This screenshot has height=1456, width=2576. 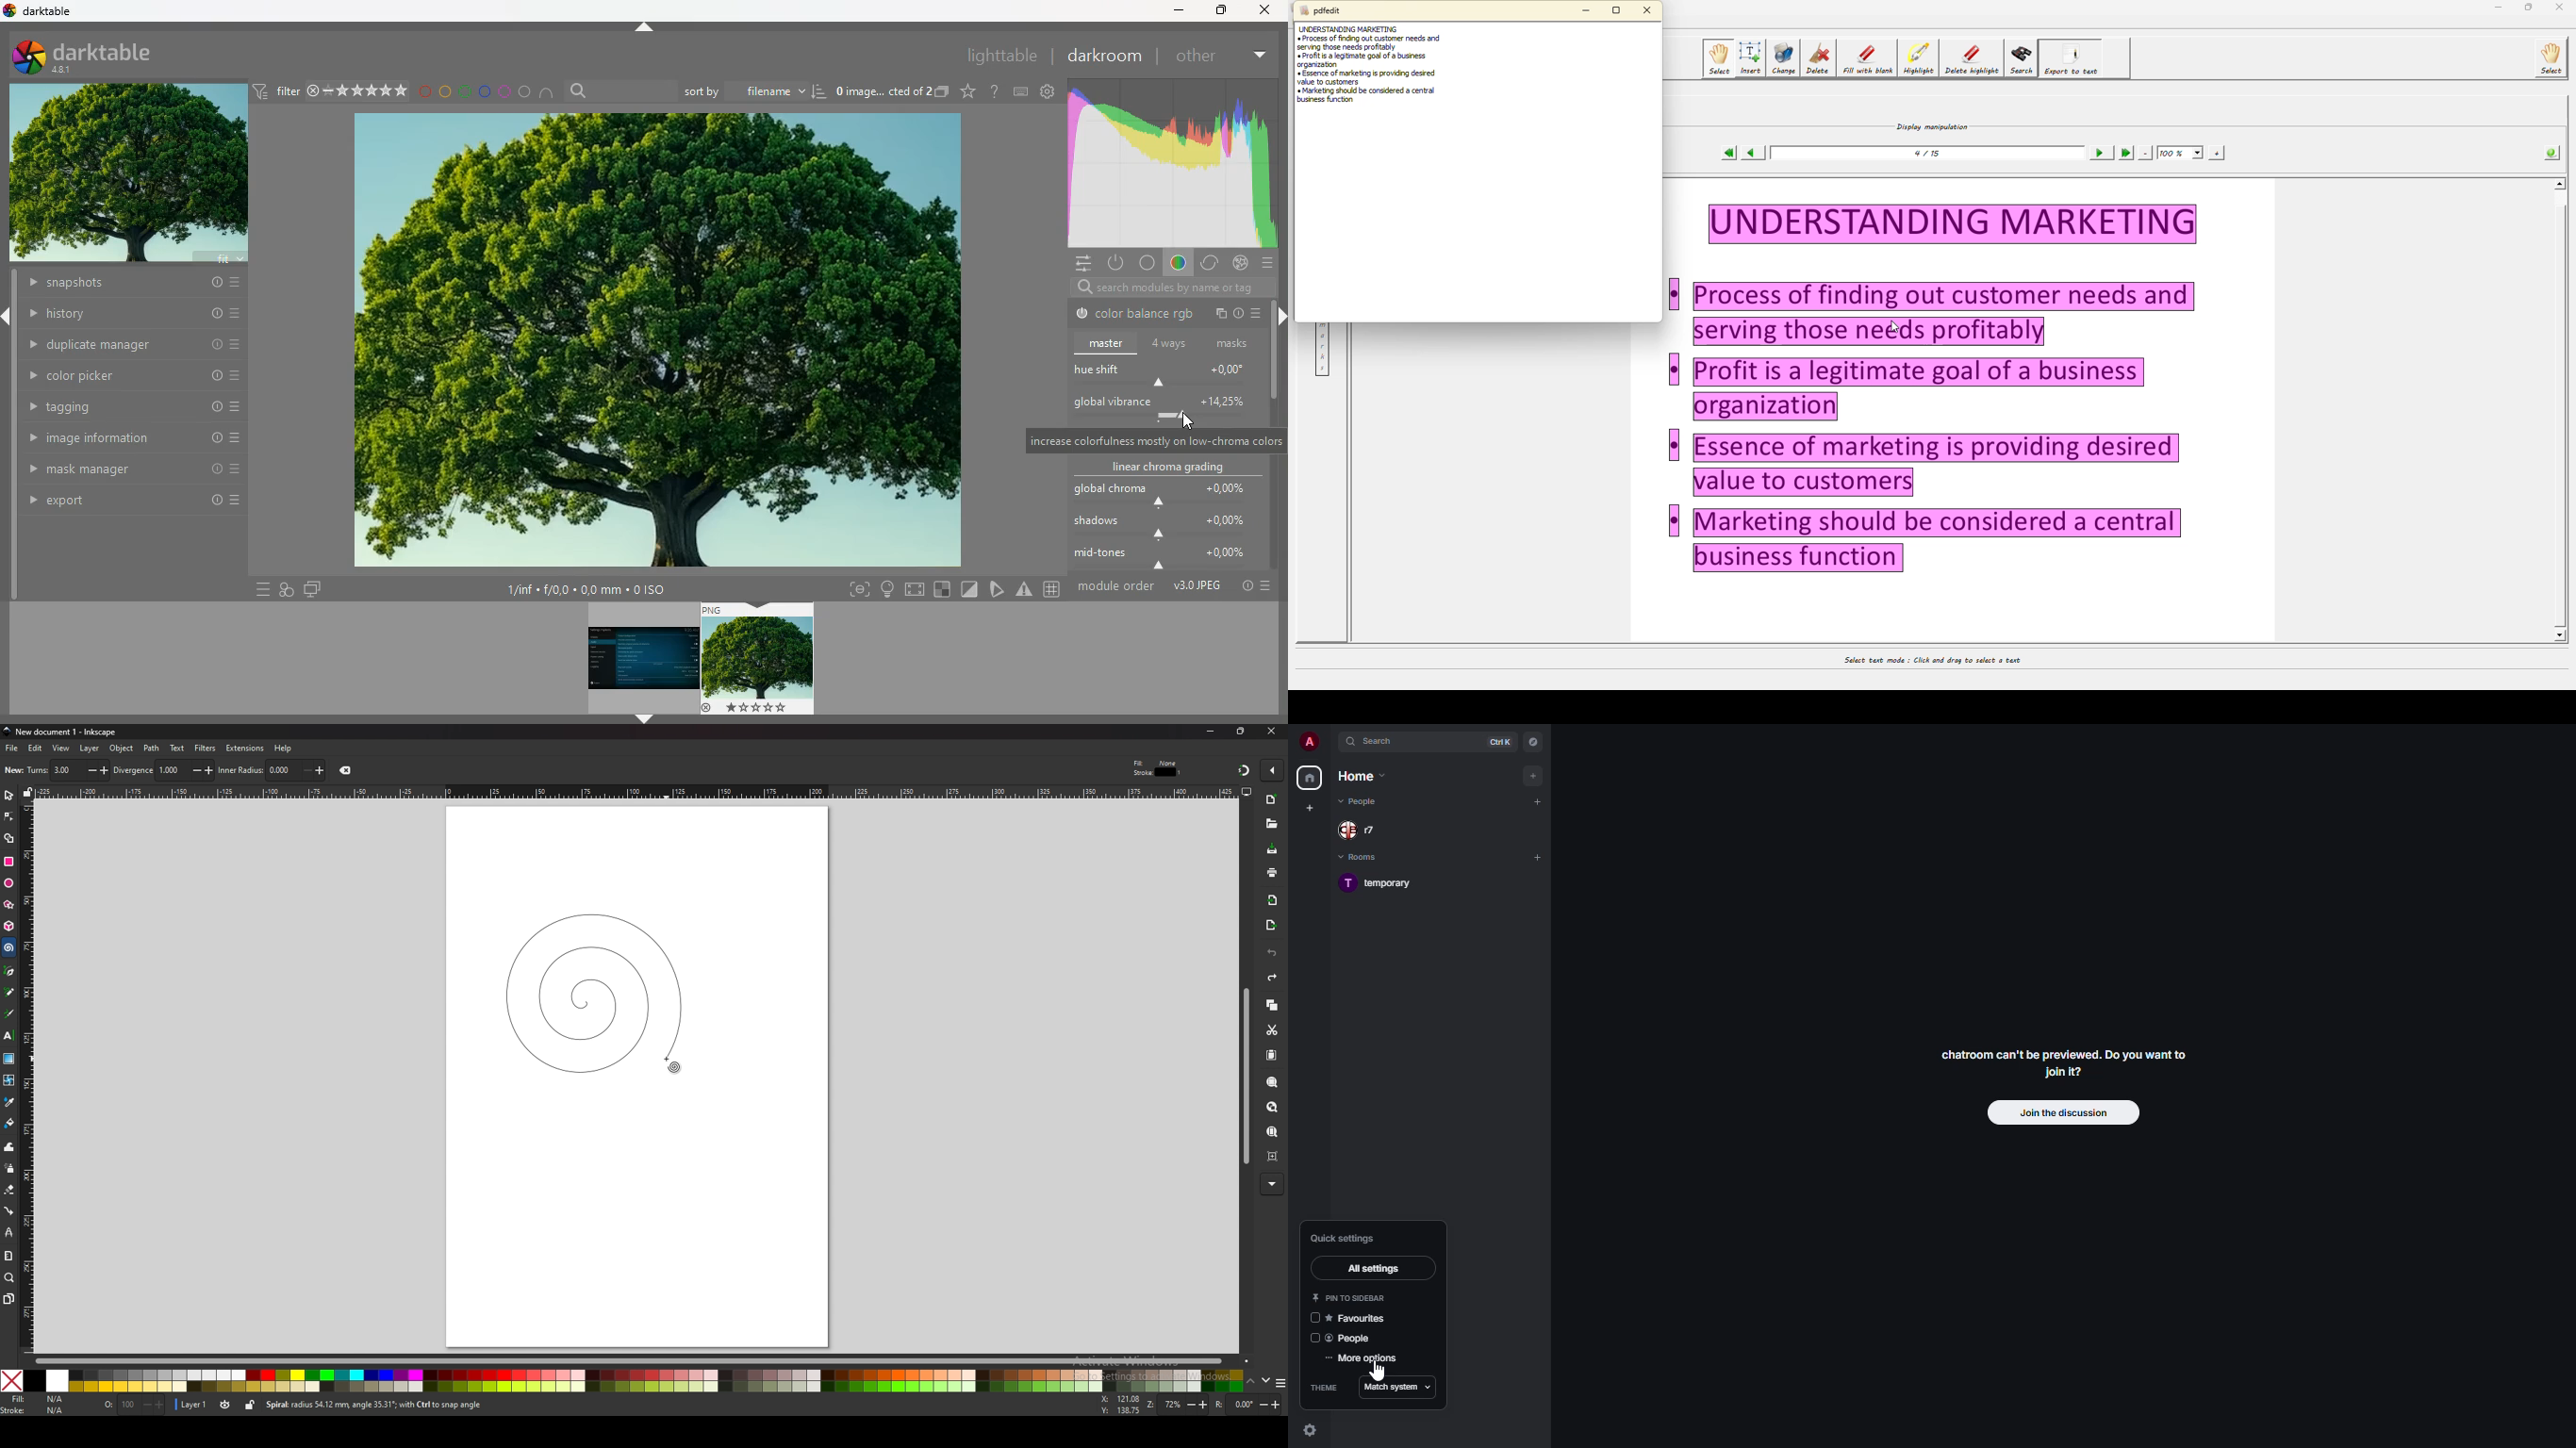 What do you see at coordinates (1185, 423) in the screenshot?
I see `cursor` at bounding box center [1185, 423].